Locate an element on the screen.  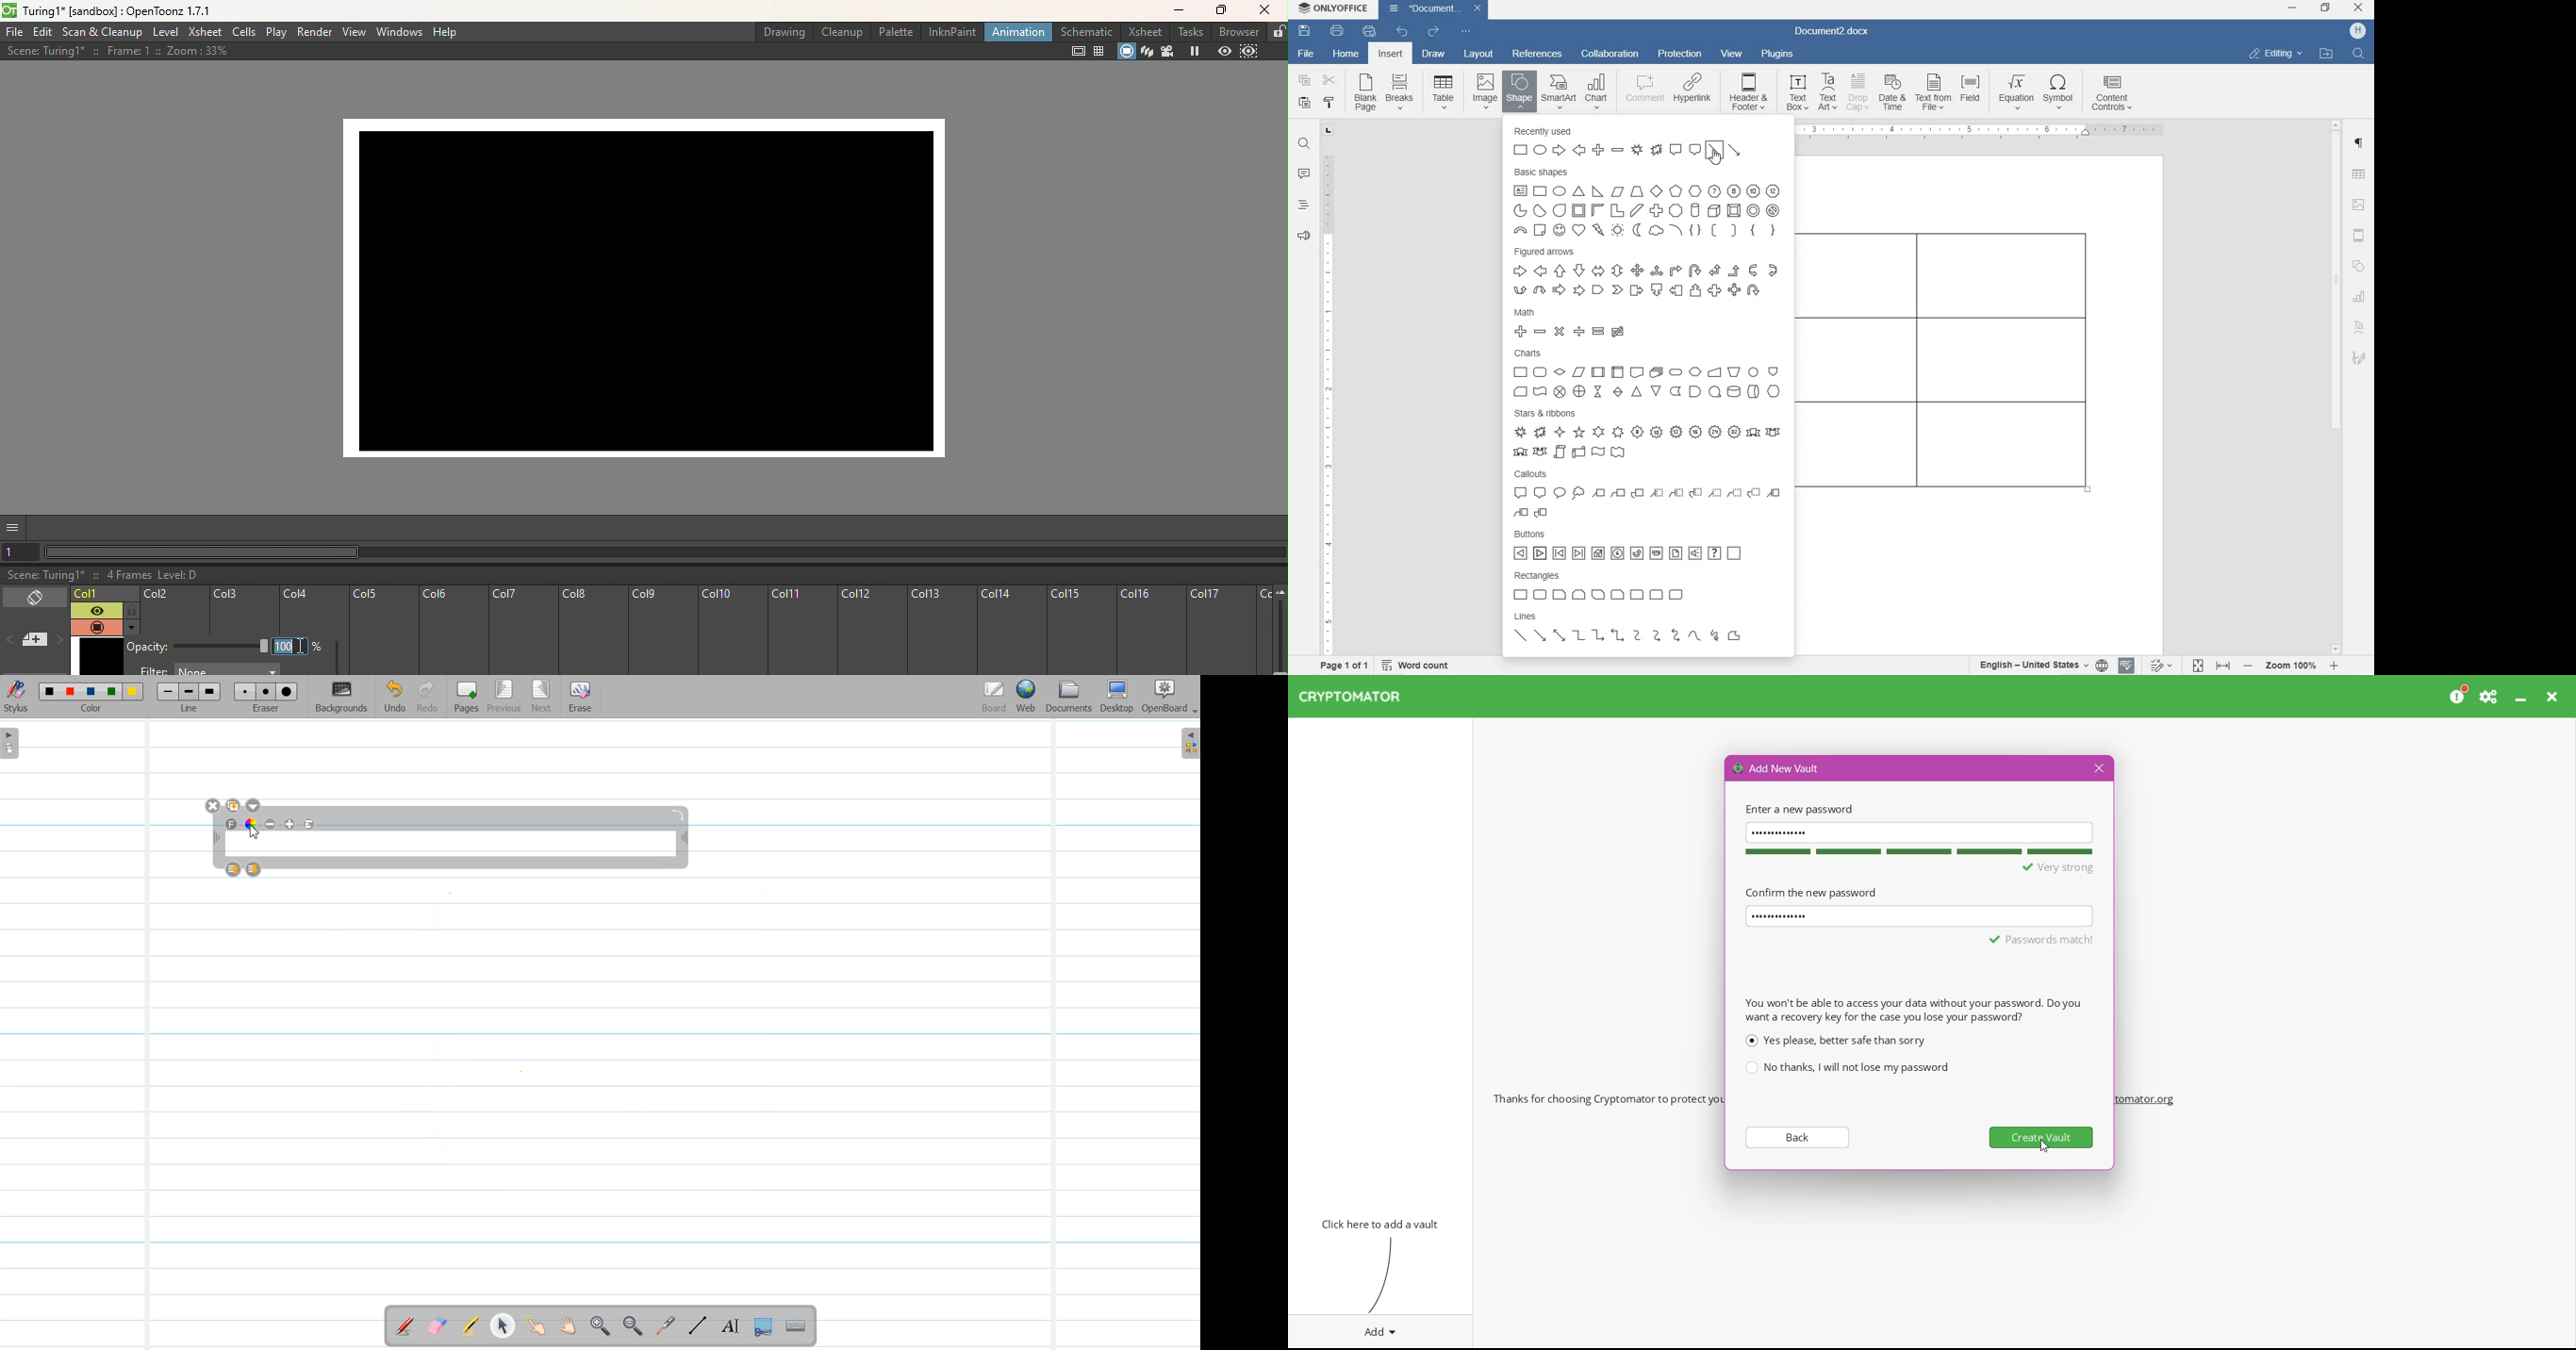
insert image is located at coordinates (1485, 90).